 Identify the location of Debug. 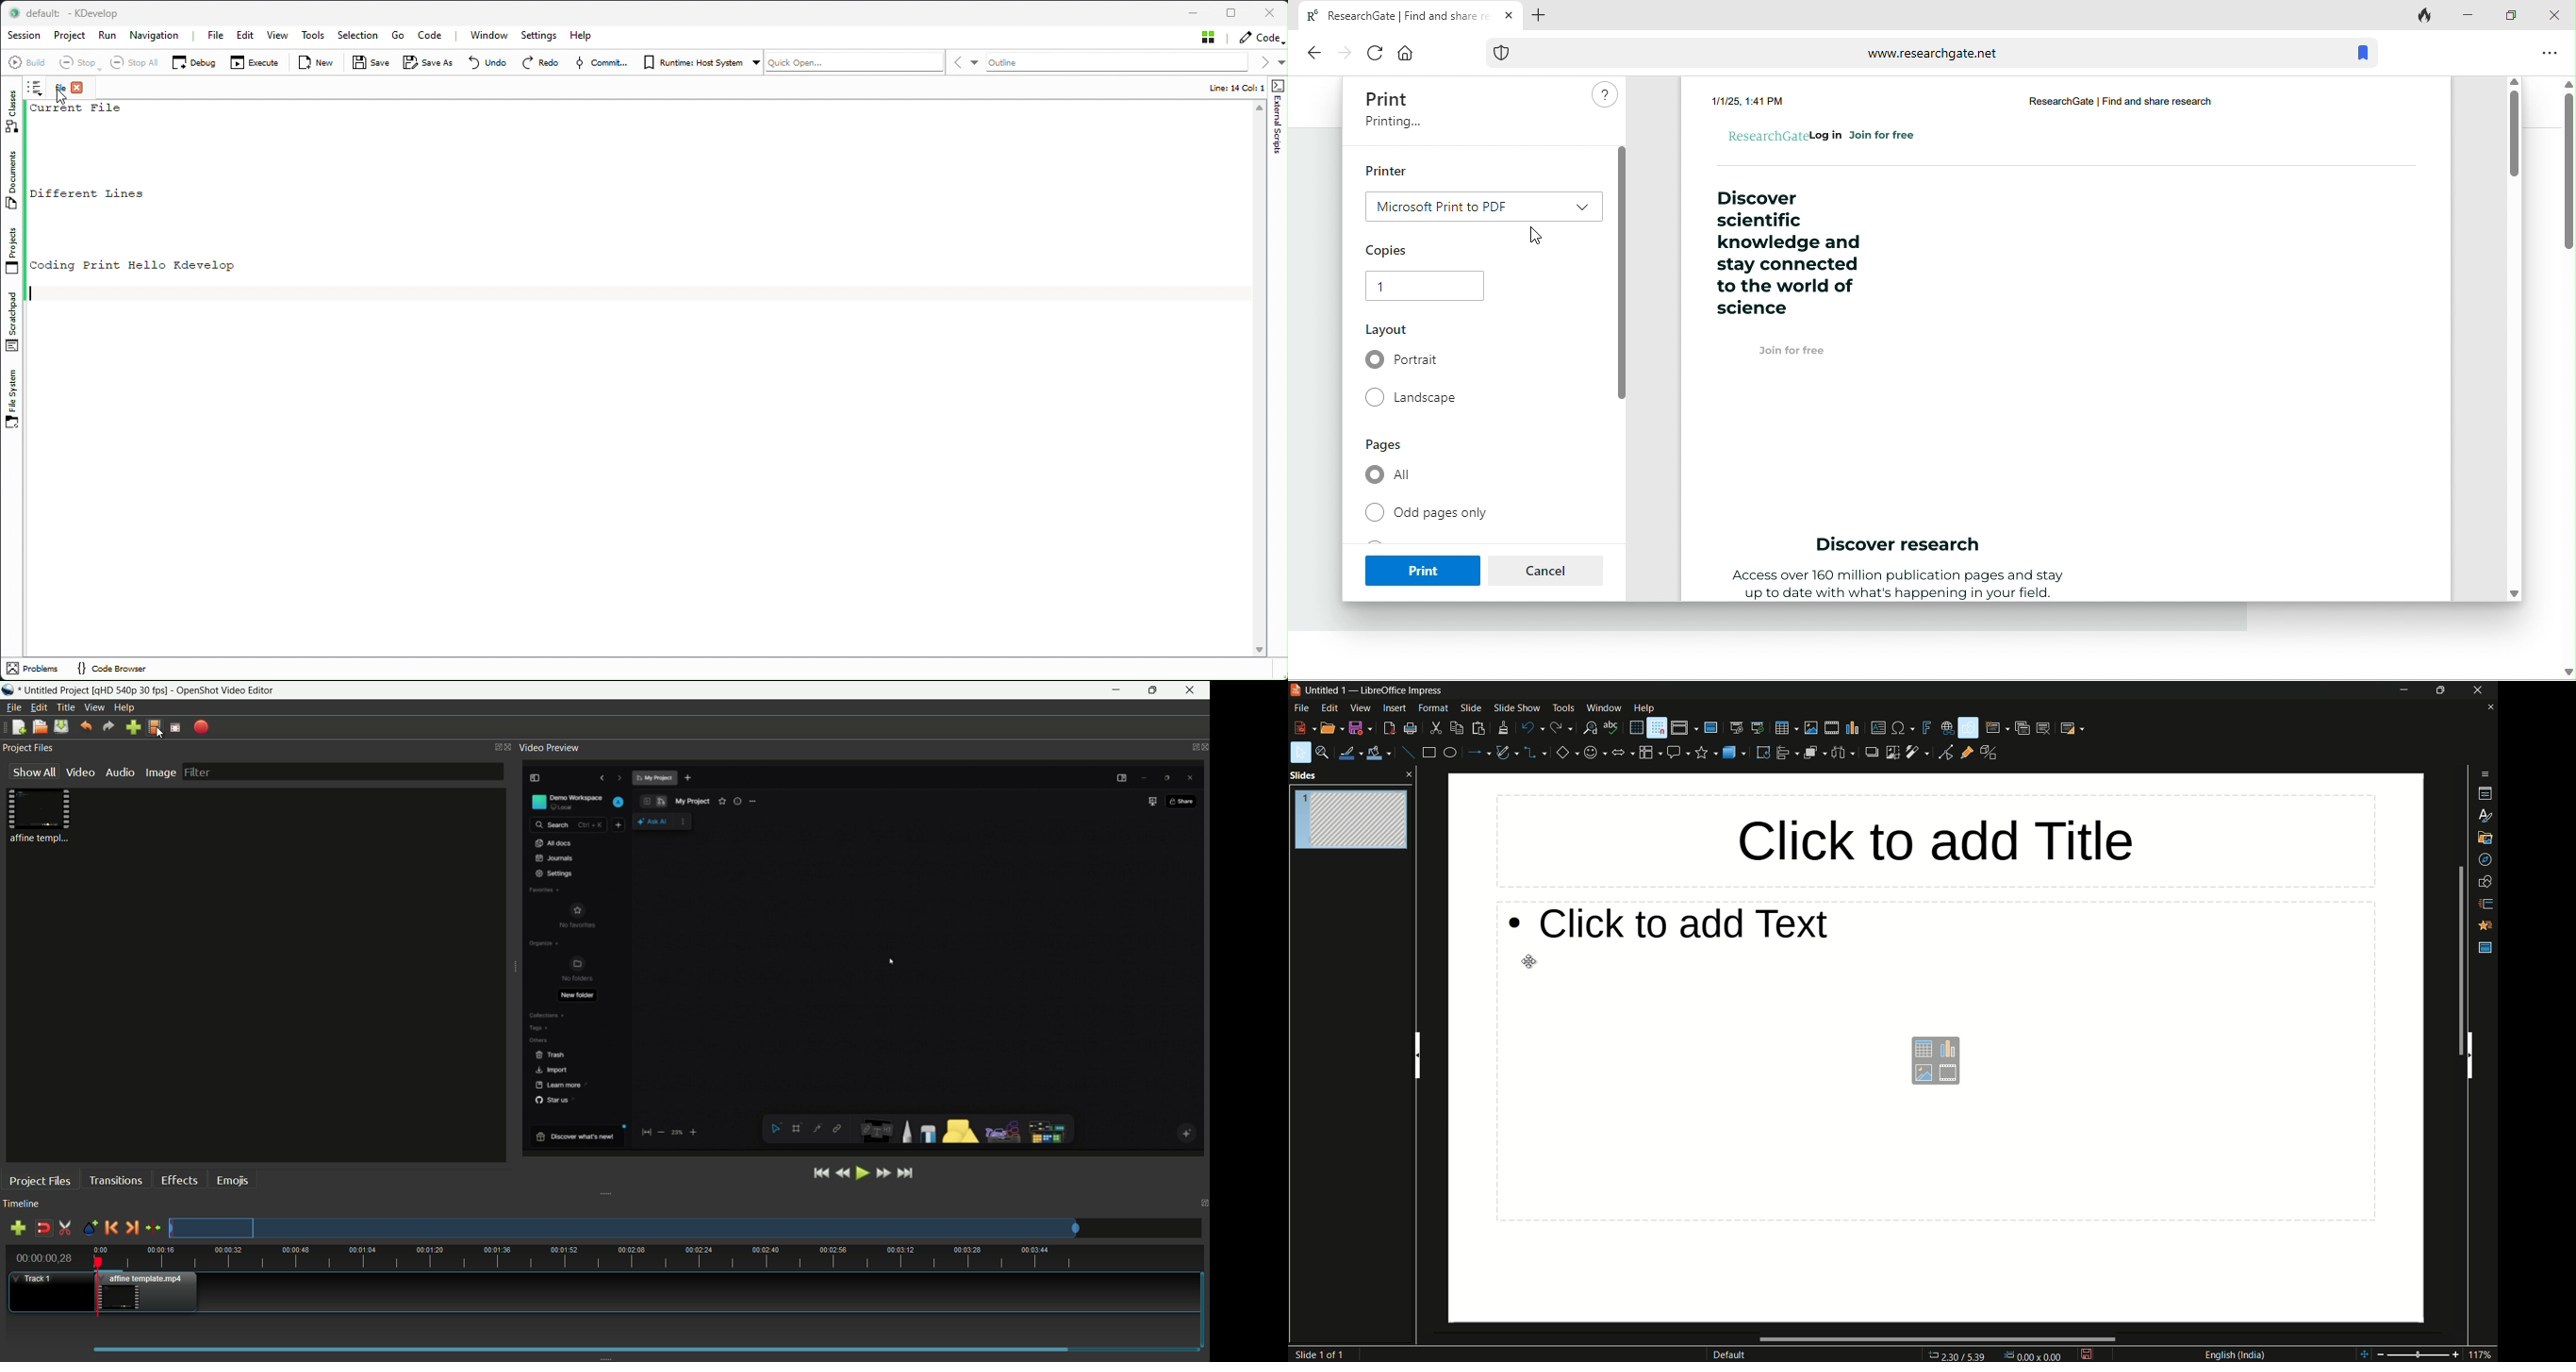
(196, 62).